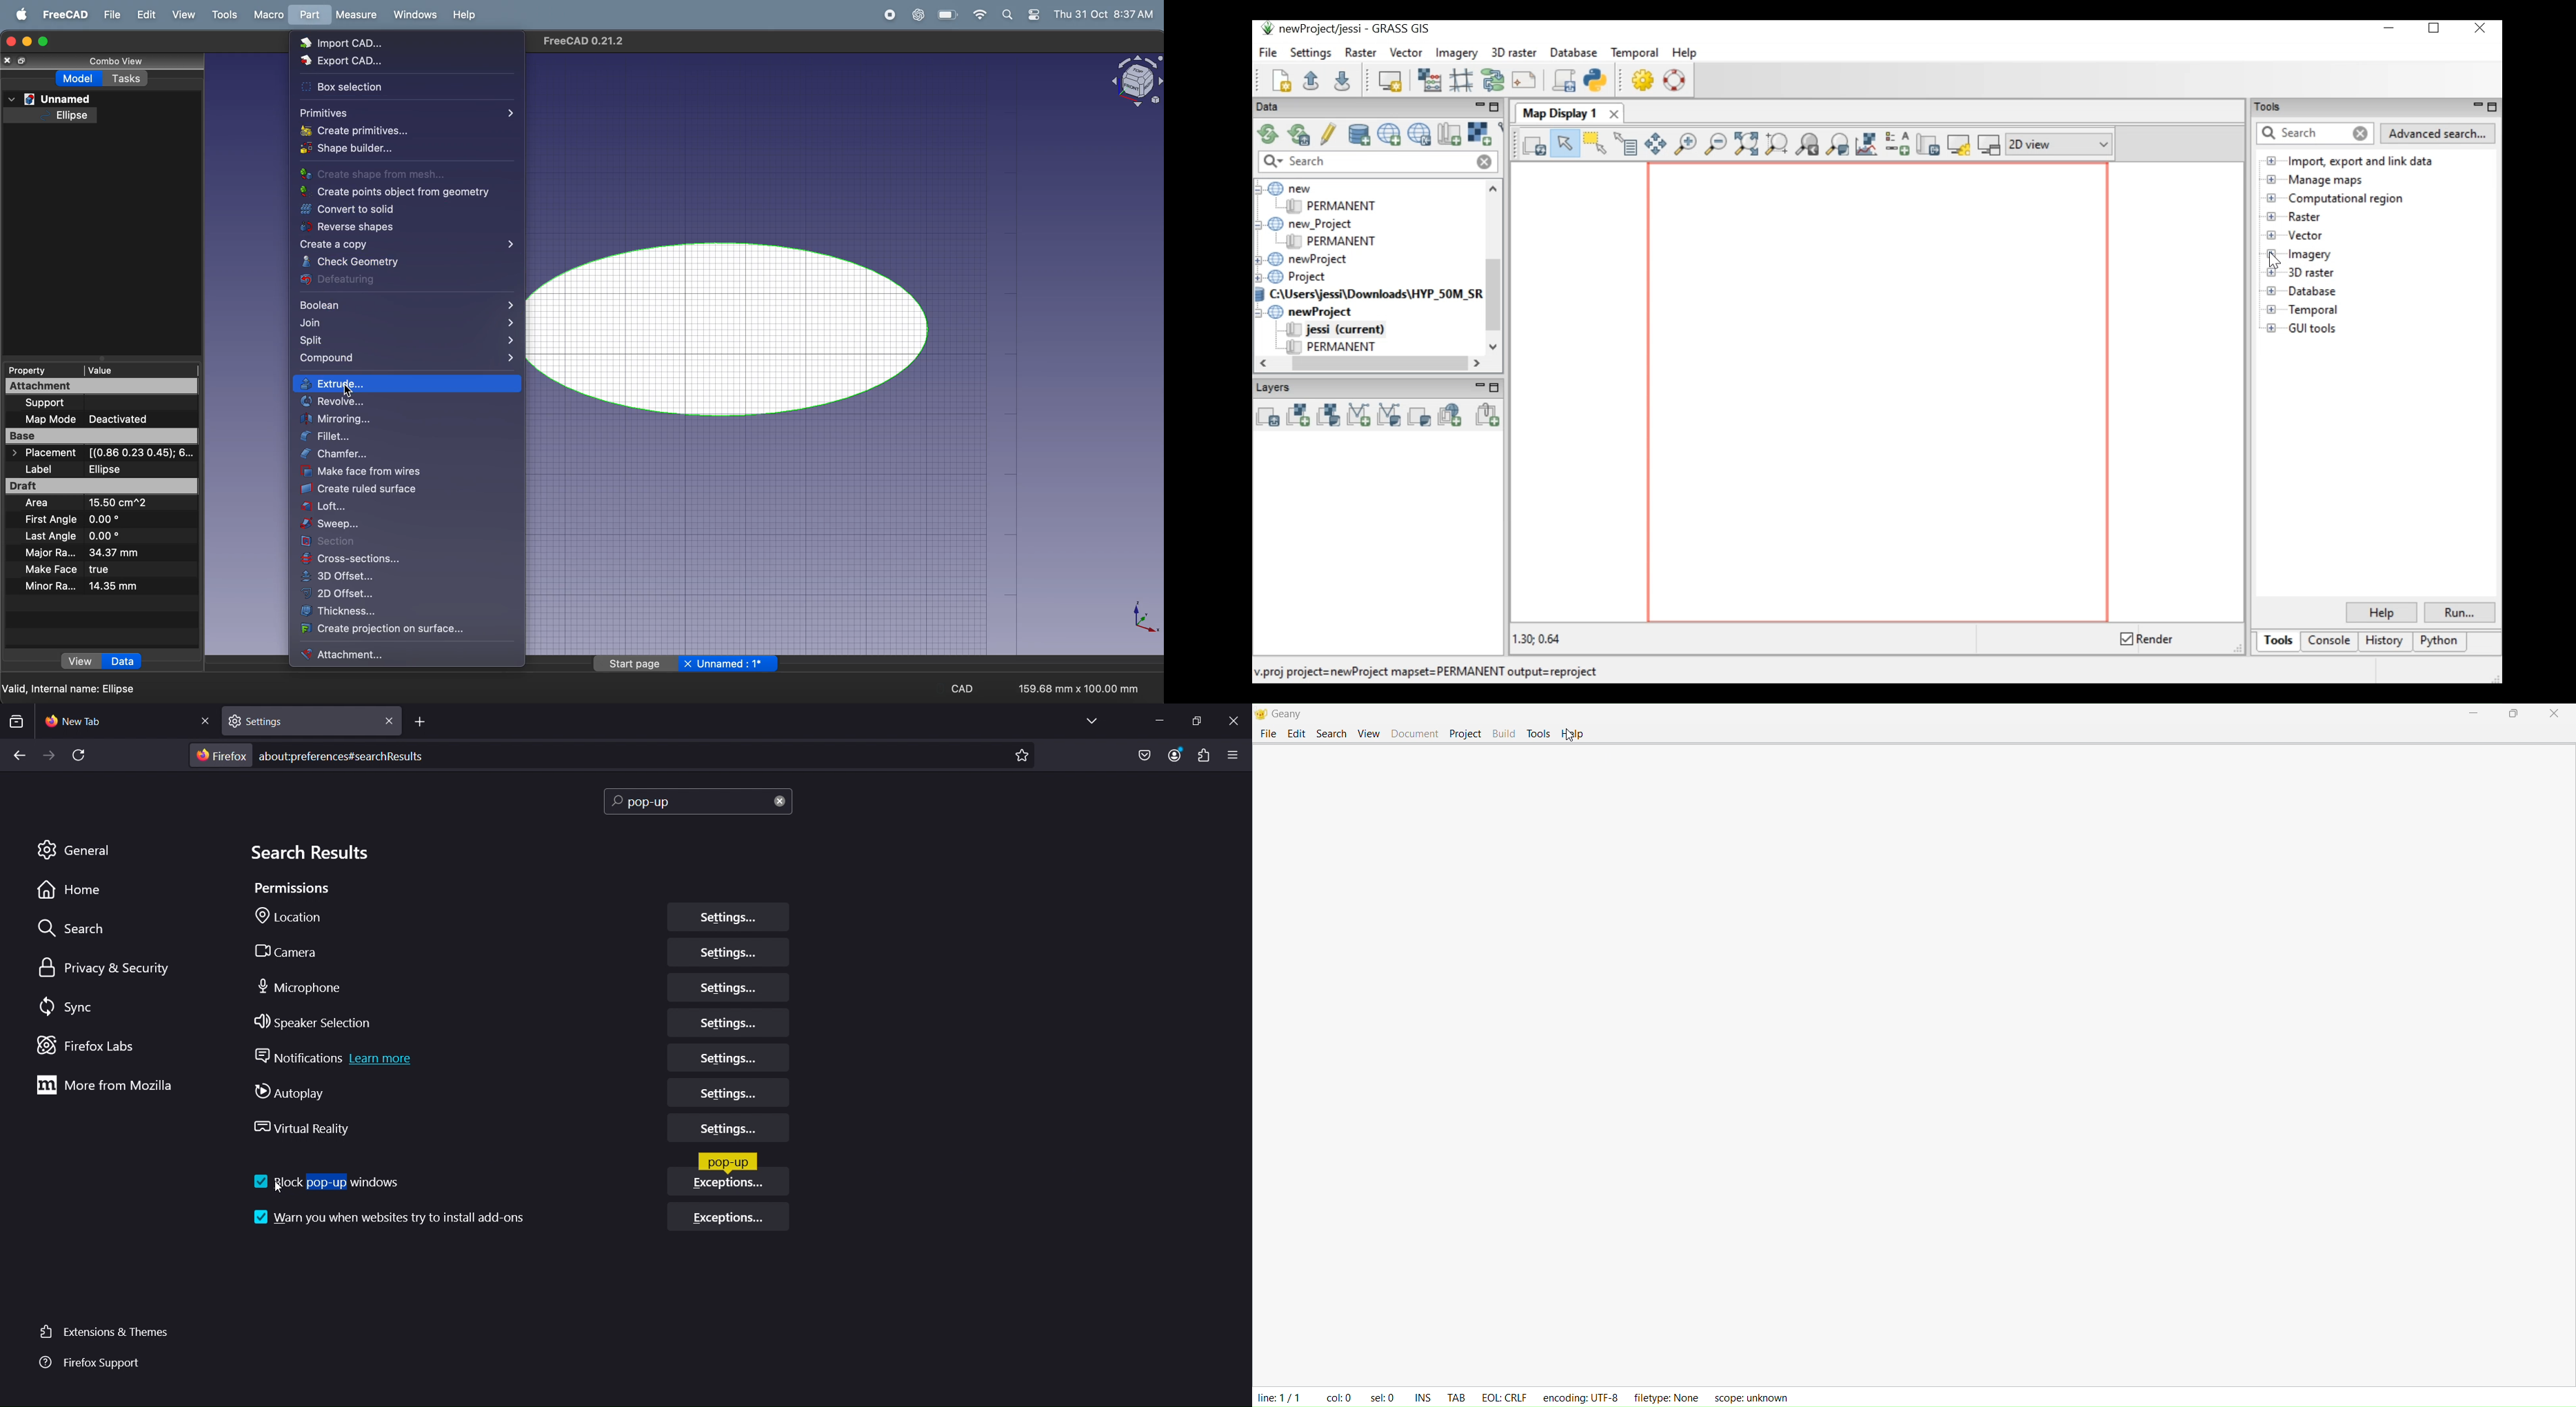 The width and height of the screenshot is (2576, 1428). I want to click on check Geometry, so click(405, 262).